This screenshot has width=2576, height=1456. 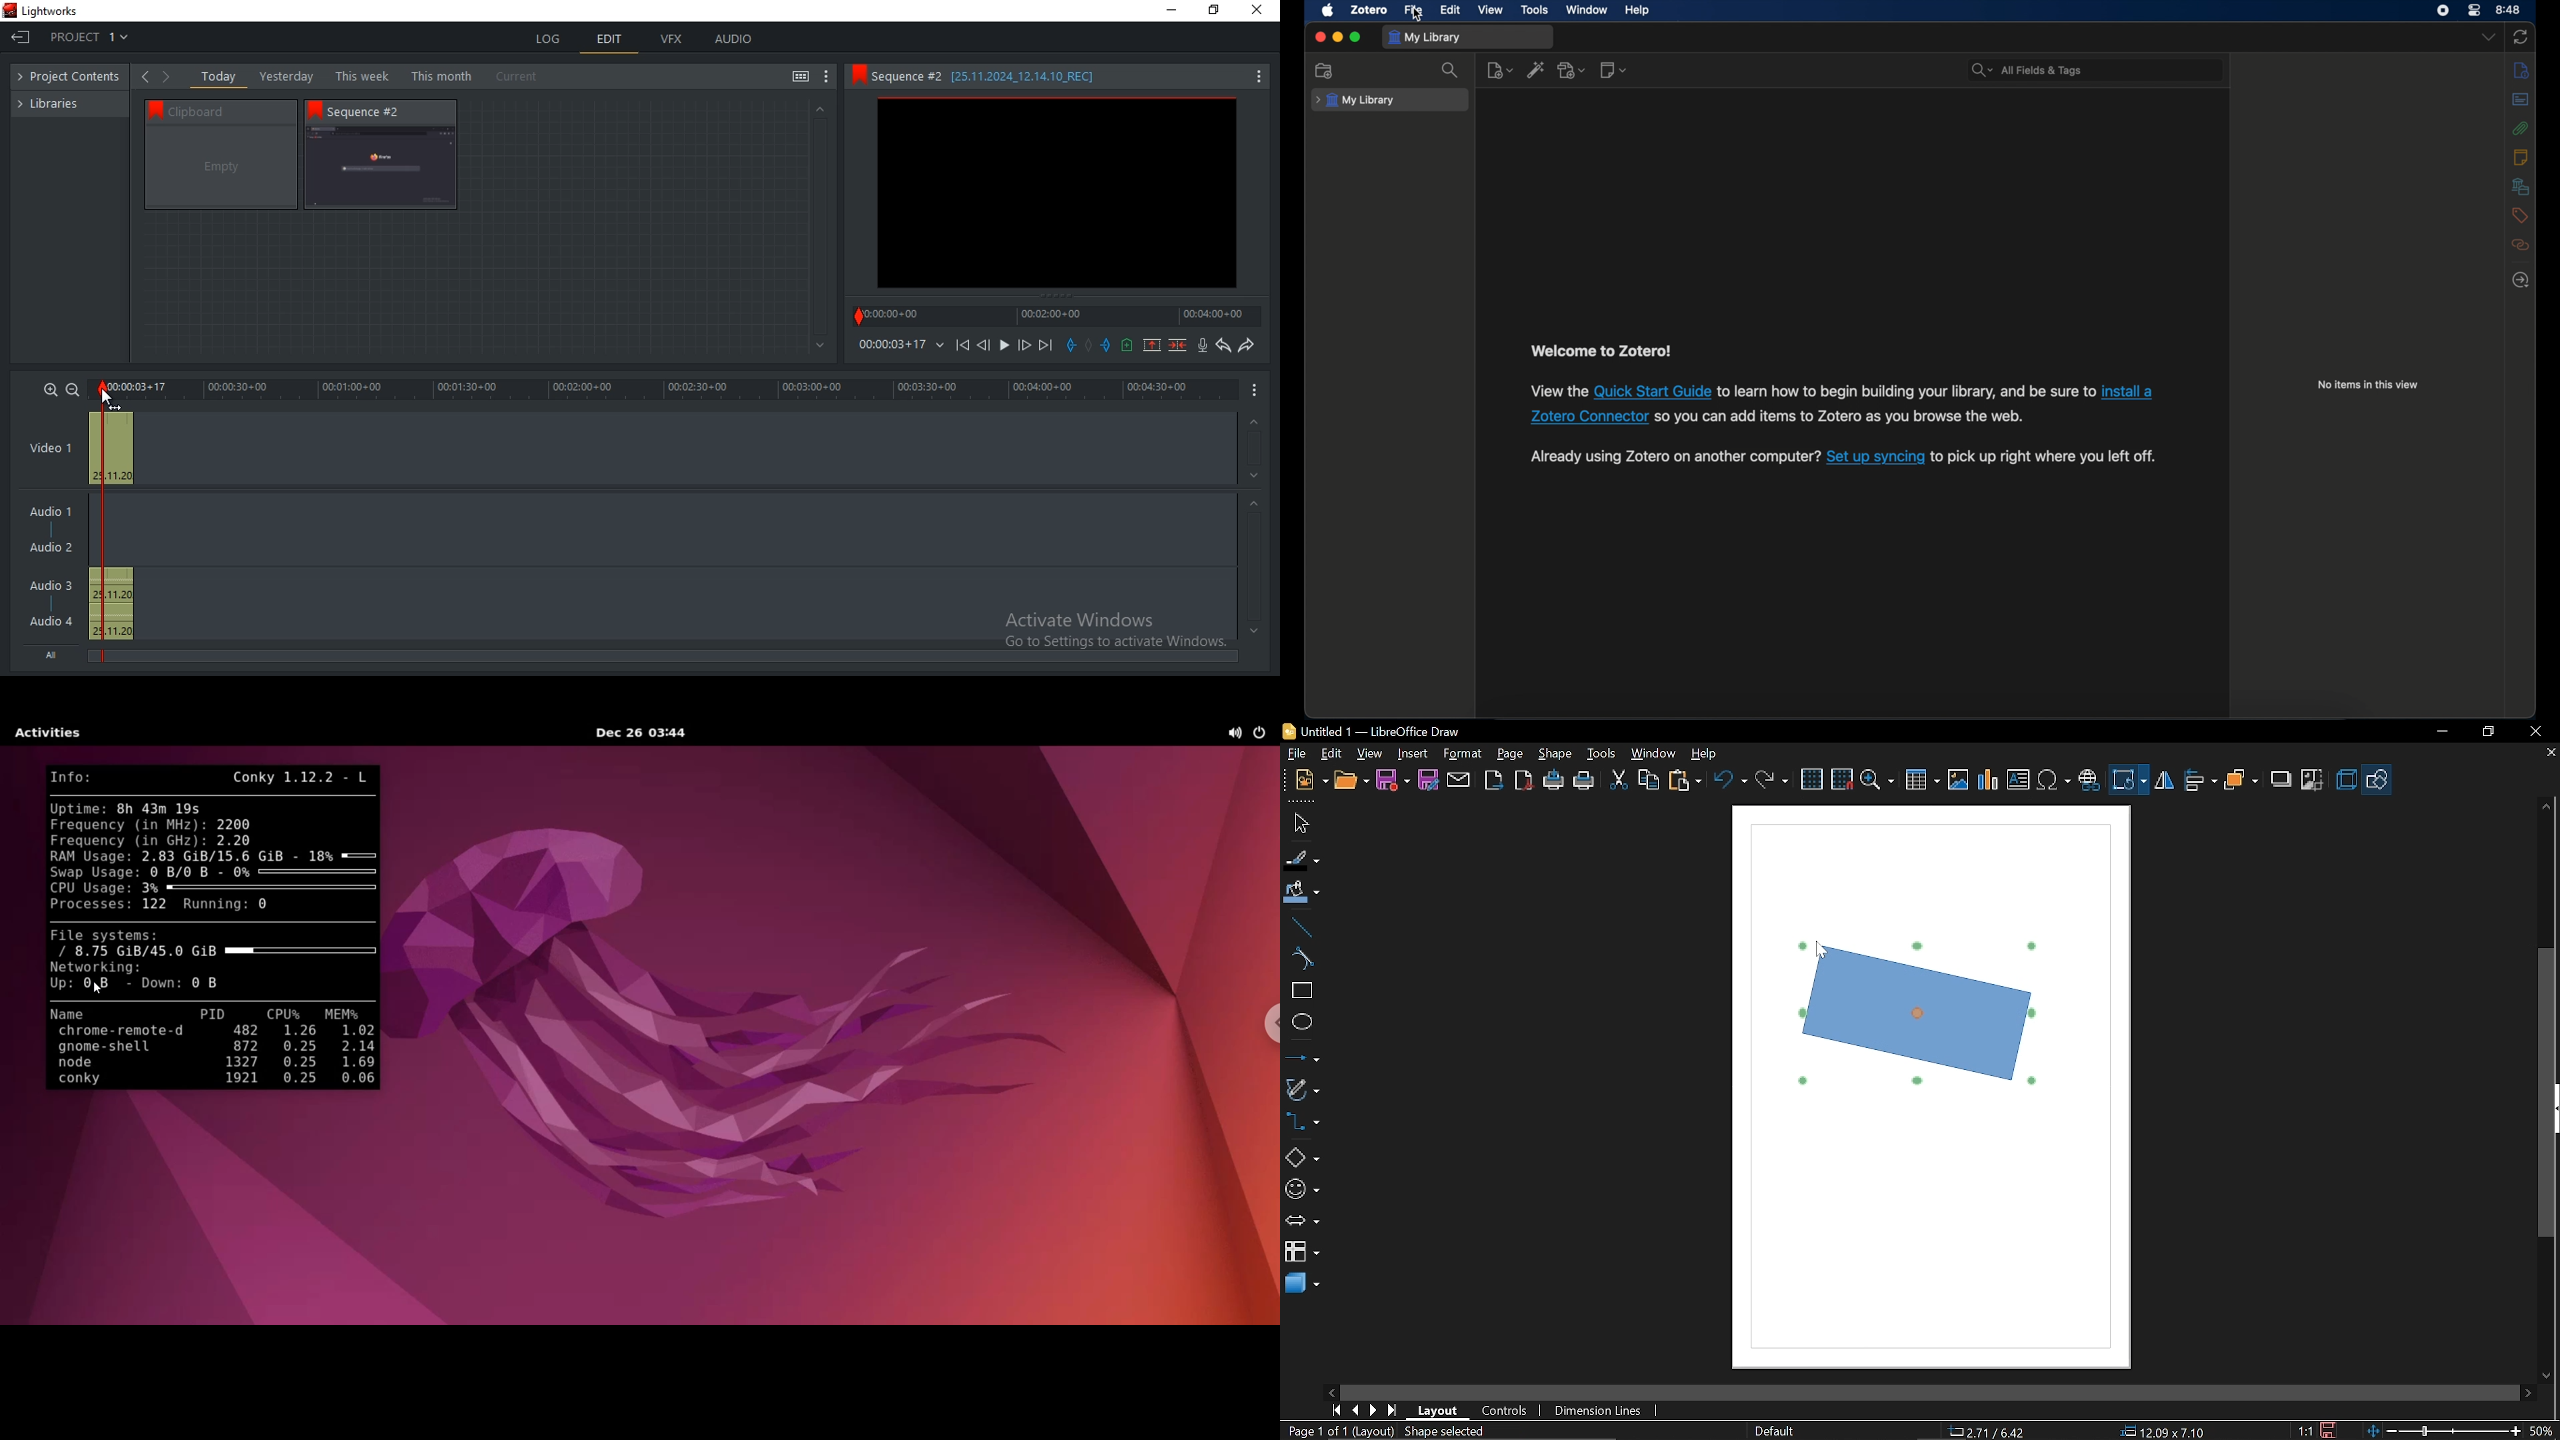 What do you see at coordinates (72, 390) in the screenshot?
I see `zoom out` at bounding box center [72, 390].